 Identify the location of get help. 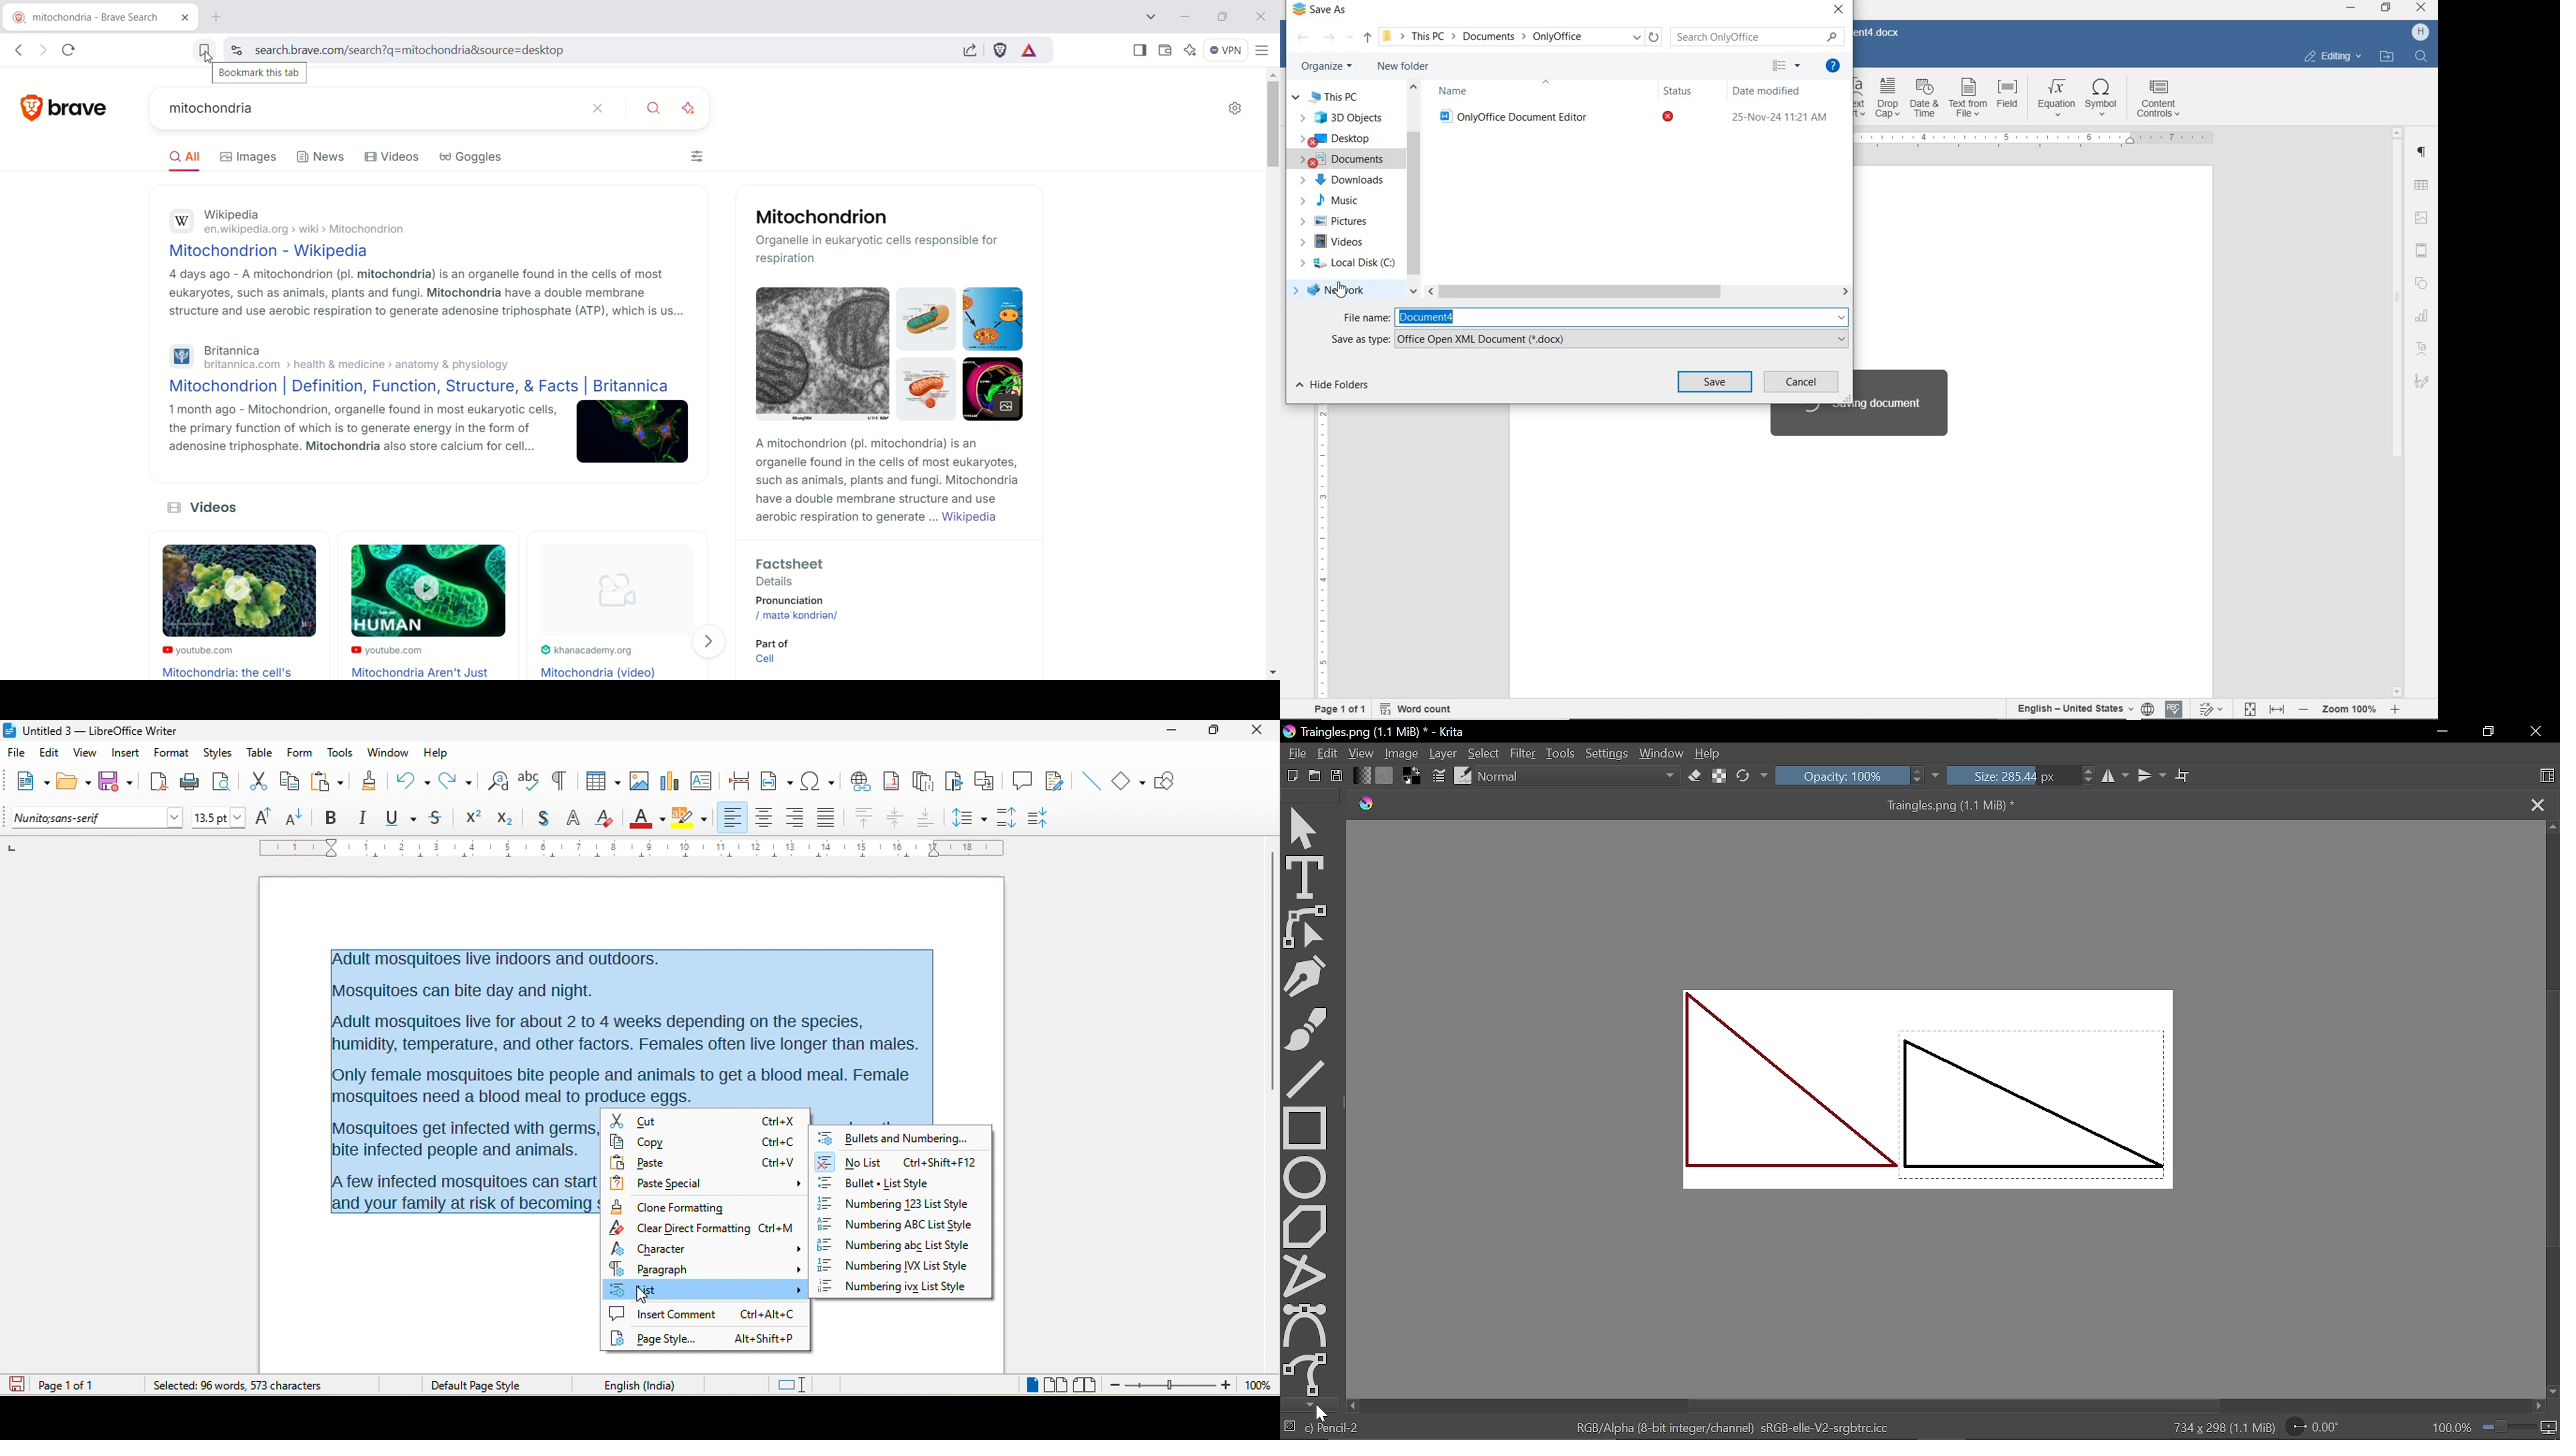
(1835, 66).